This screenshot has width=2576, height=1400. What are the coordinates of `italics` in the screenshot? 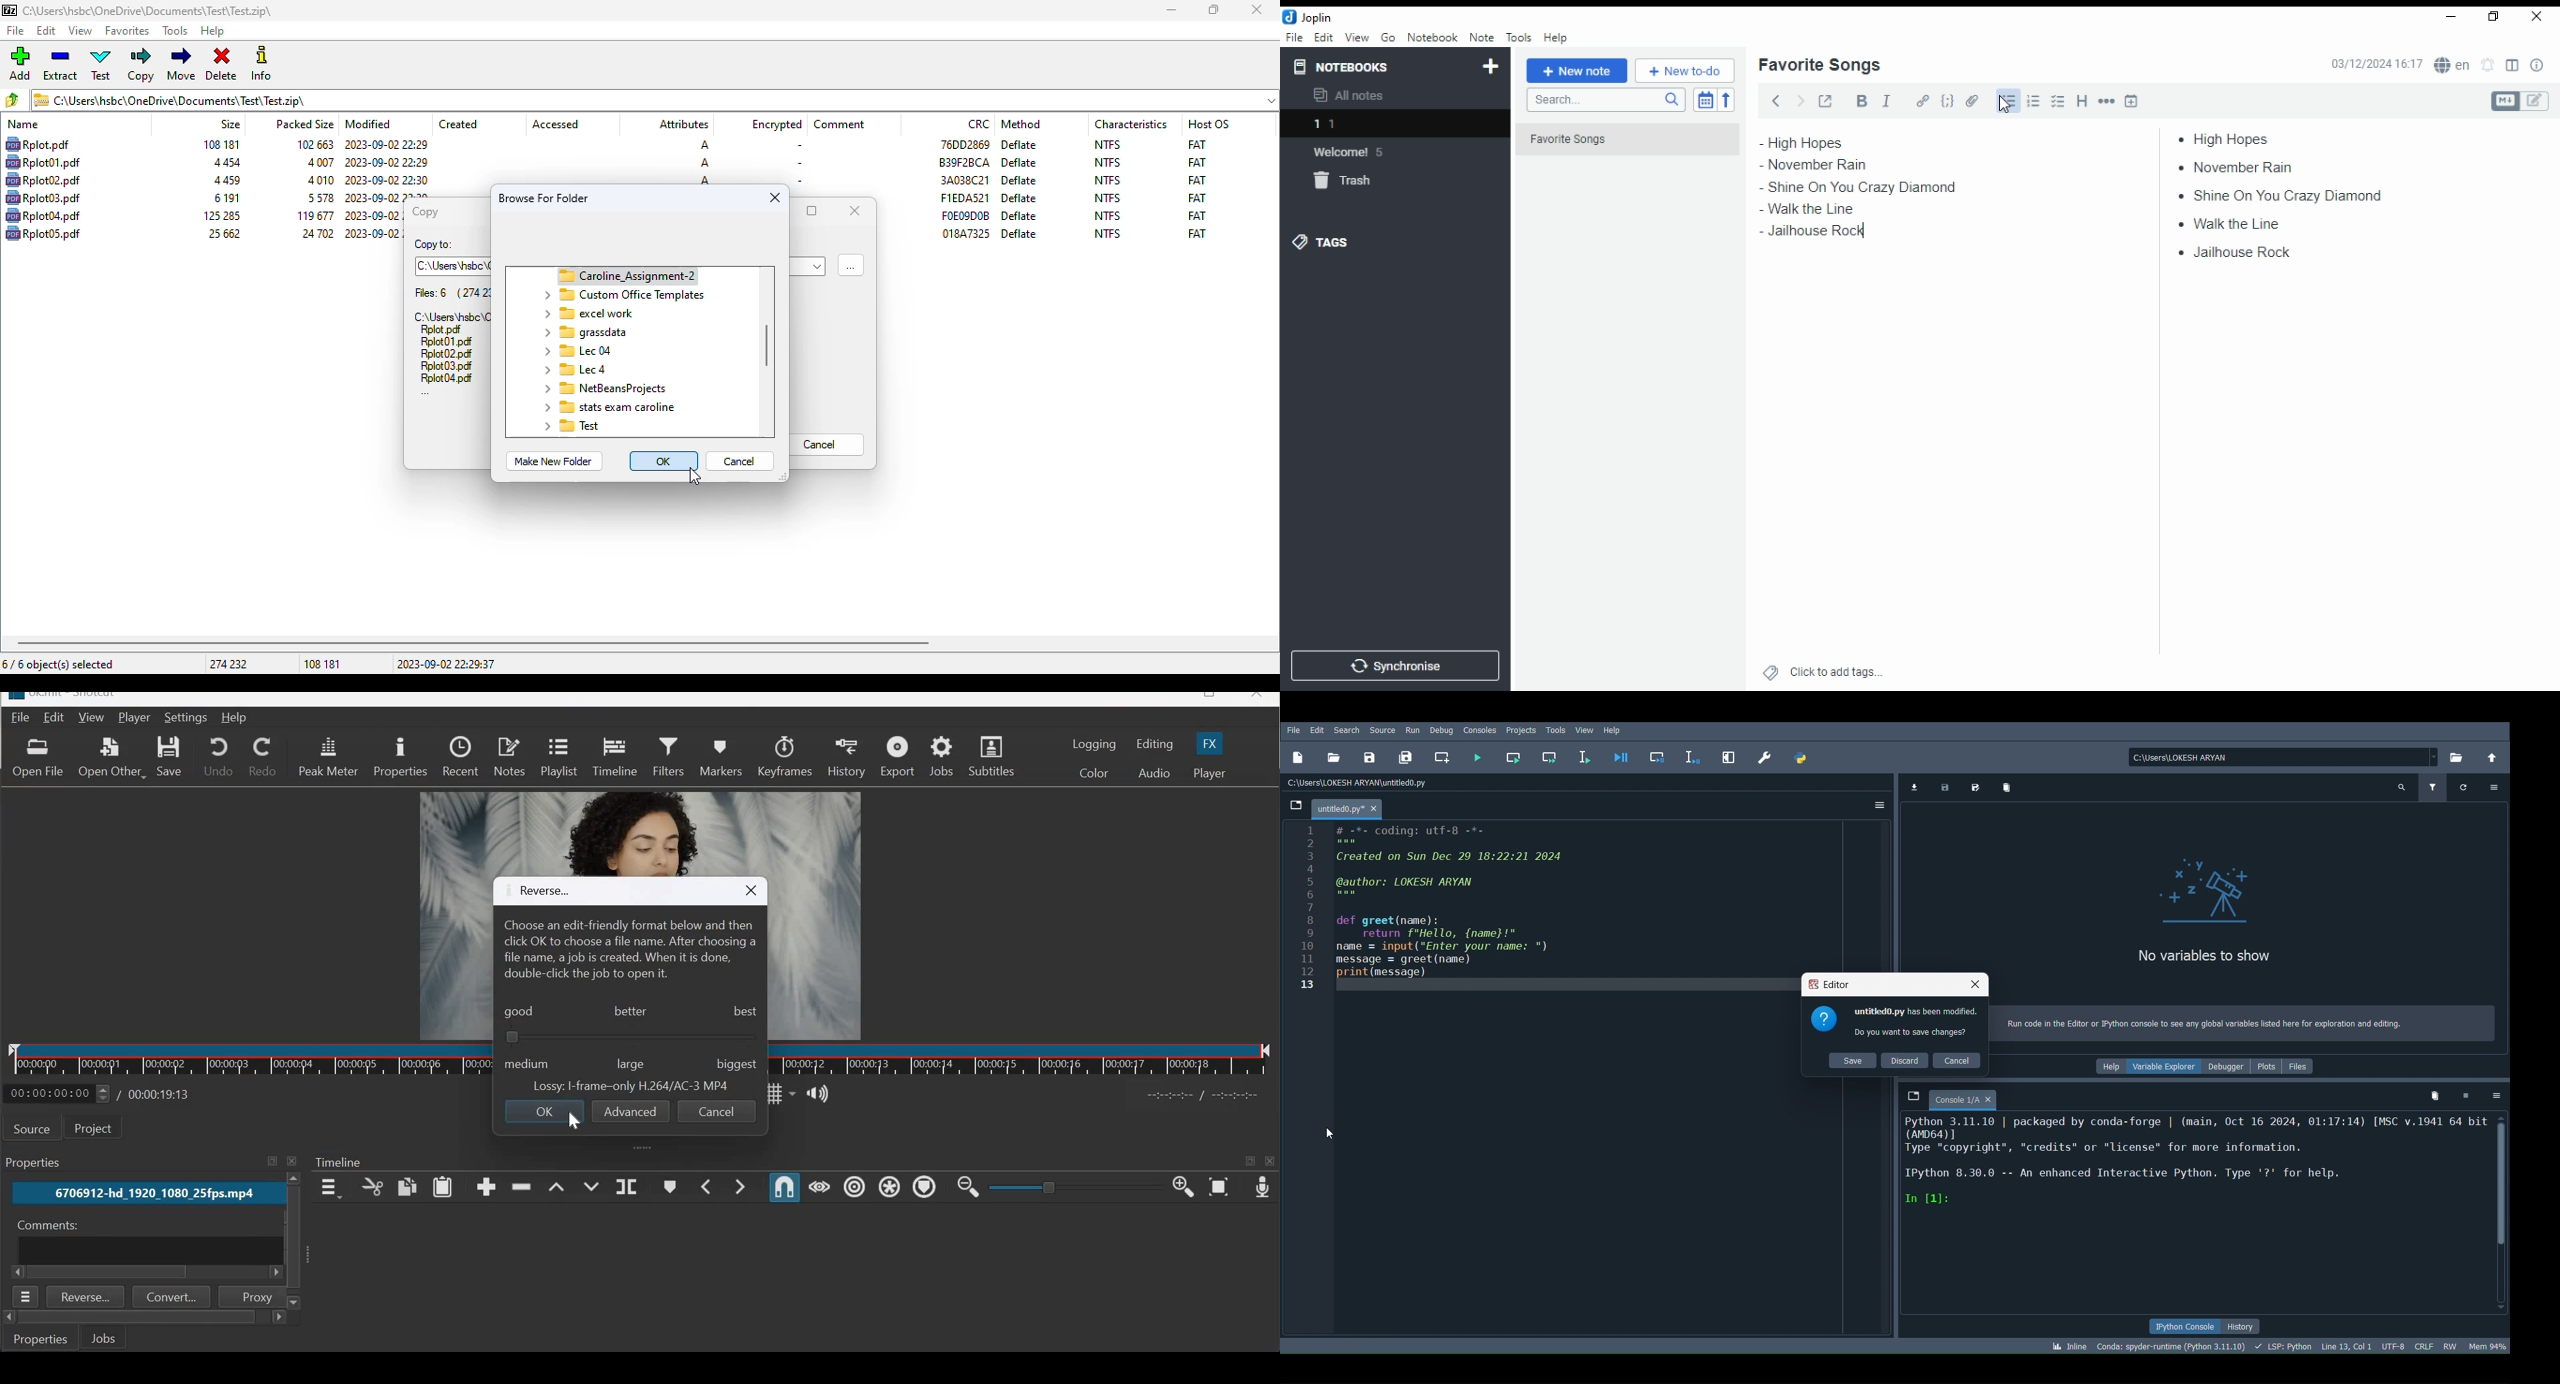 It's located at (1886, 100).